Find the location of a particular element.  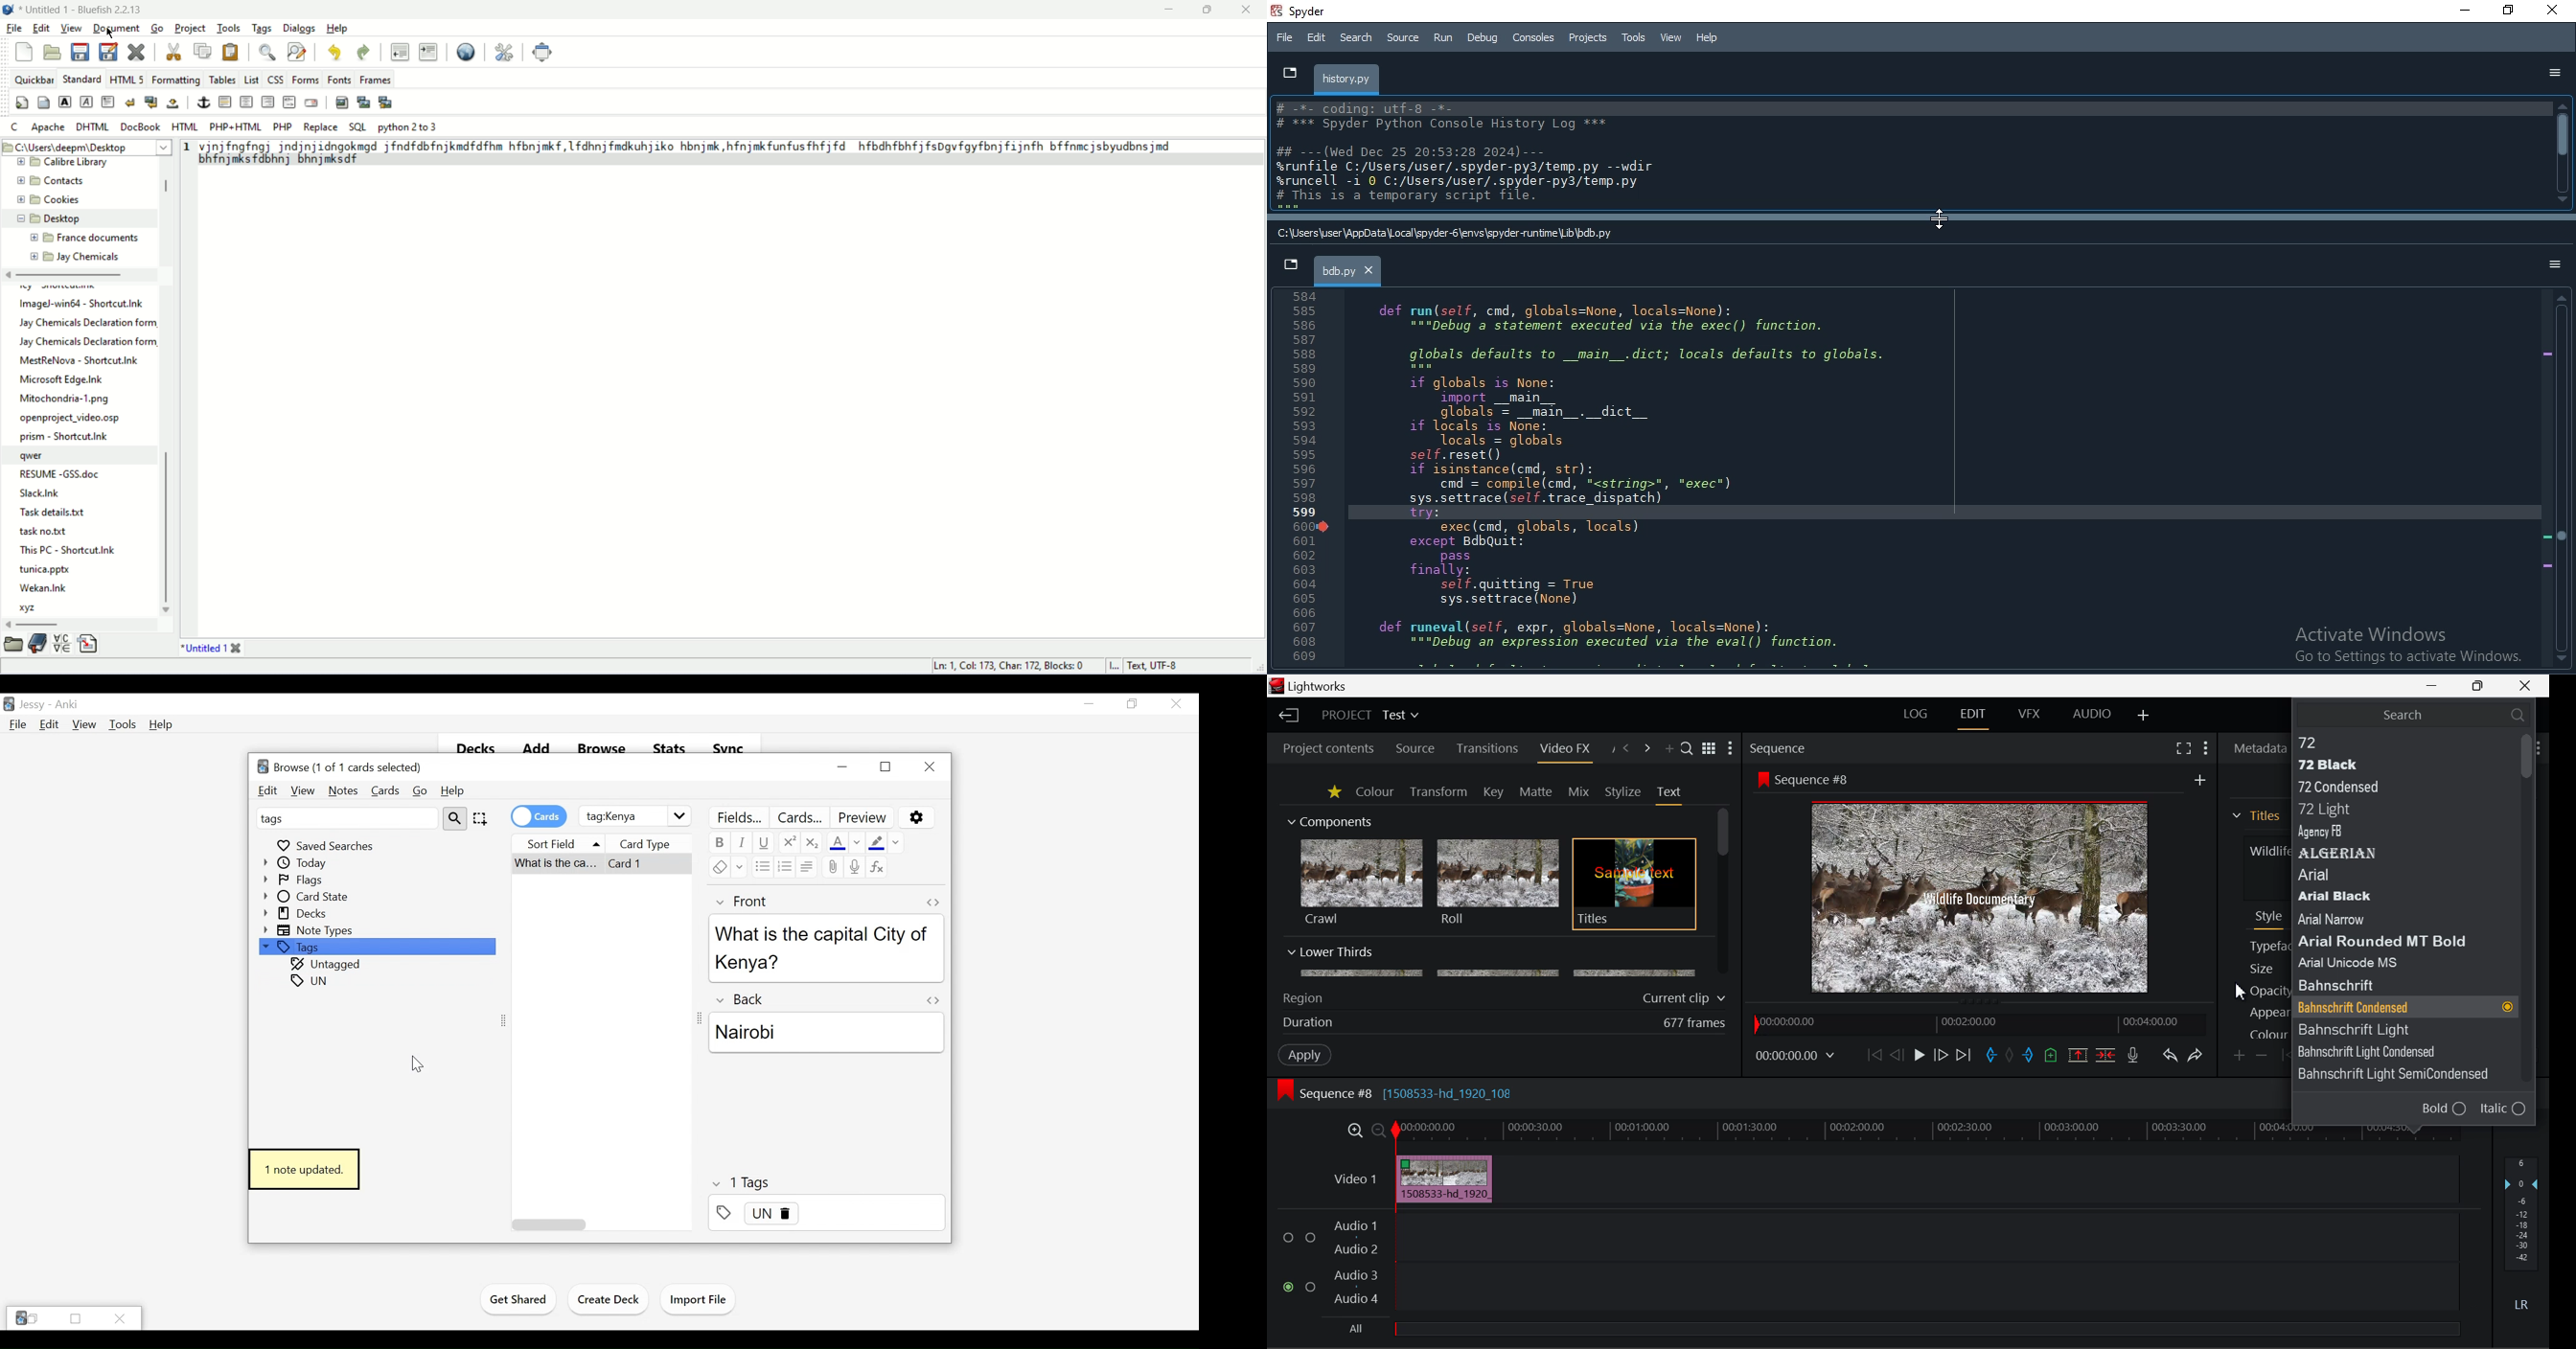

Source is located at coordinates (1404, 37).